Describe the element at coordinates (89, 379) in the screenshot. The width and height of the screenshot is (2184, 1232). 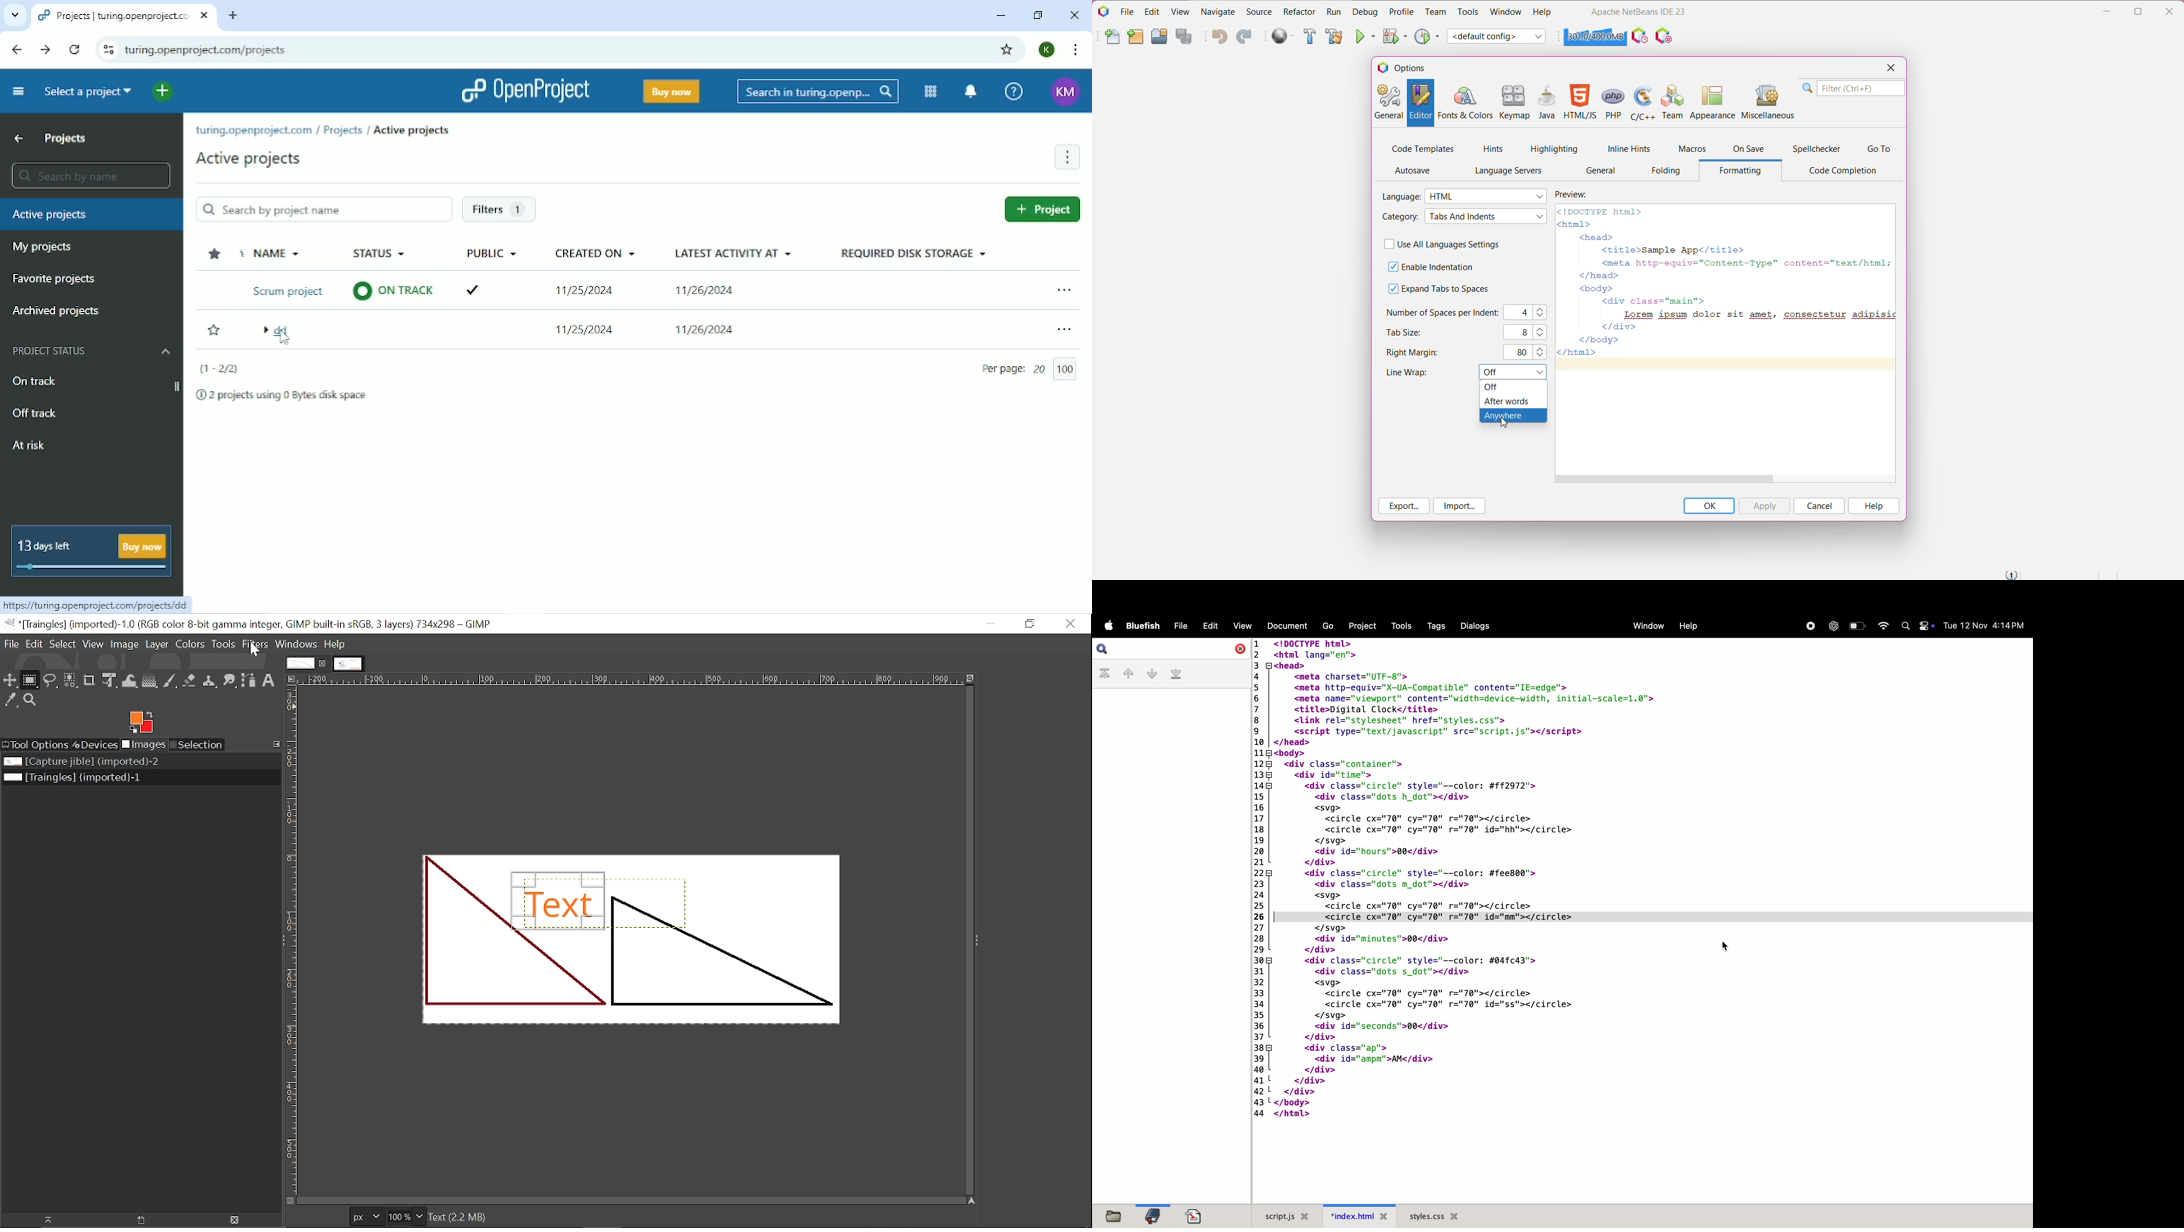
I see `On track` at that location.